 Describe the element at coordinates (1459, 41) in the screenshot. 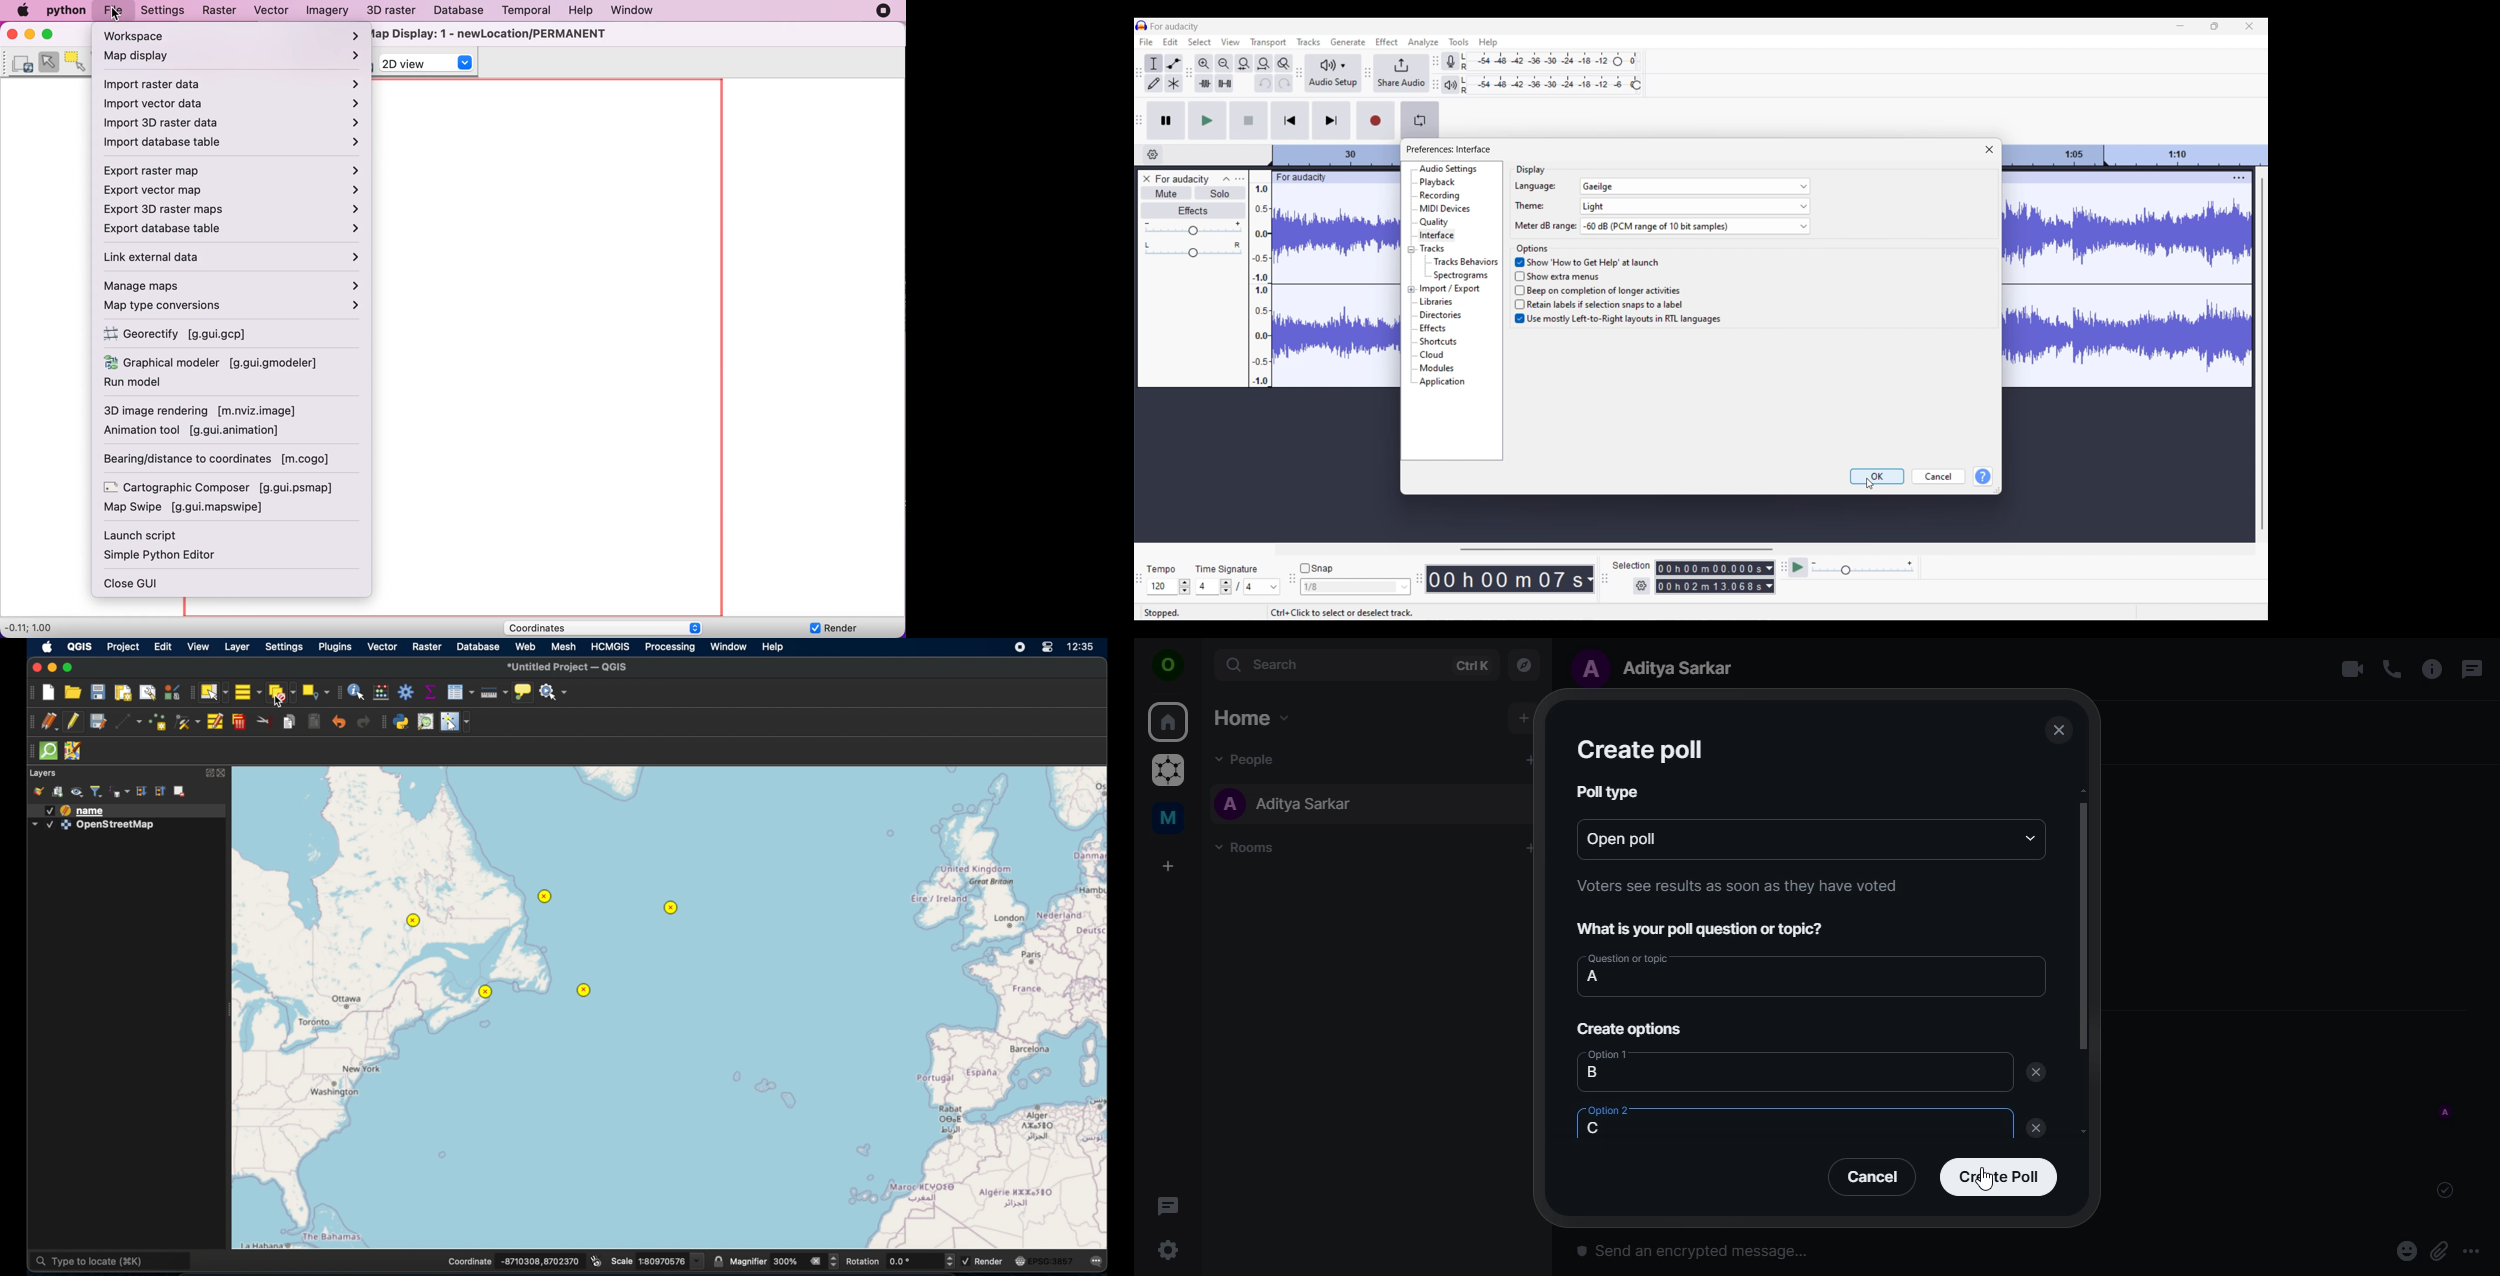

I see `Tools menu` at that location.